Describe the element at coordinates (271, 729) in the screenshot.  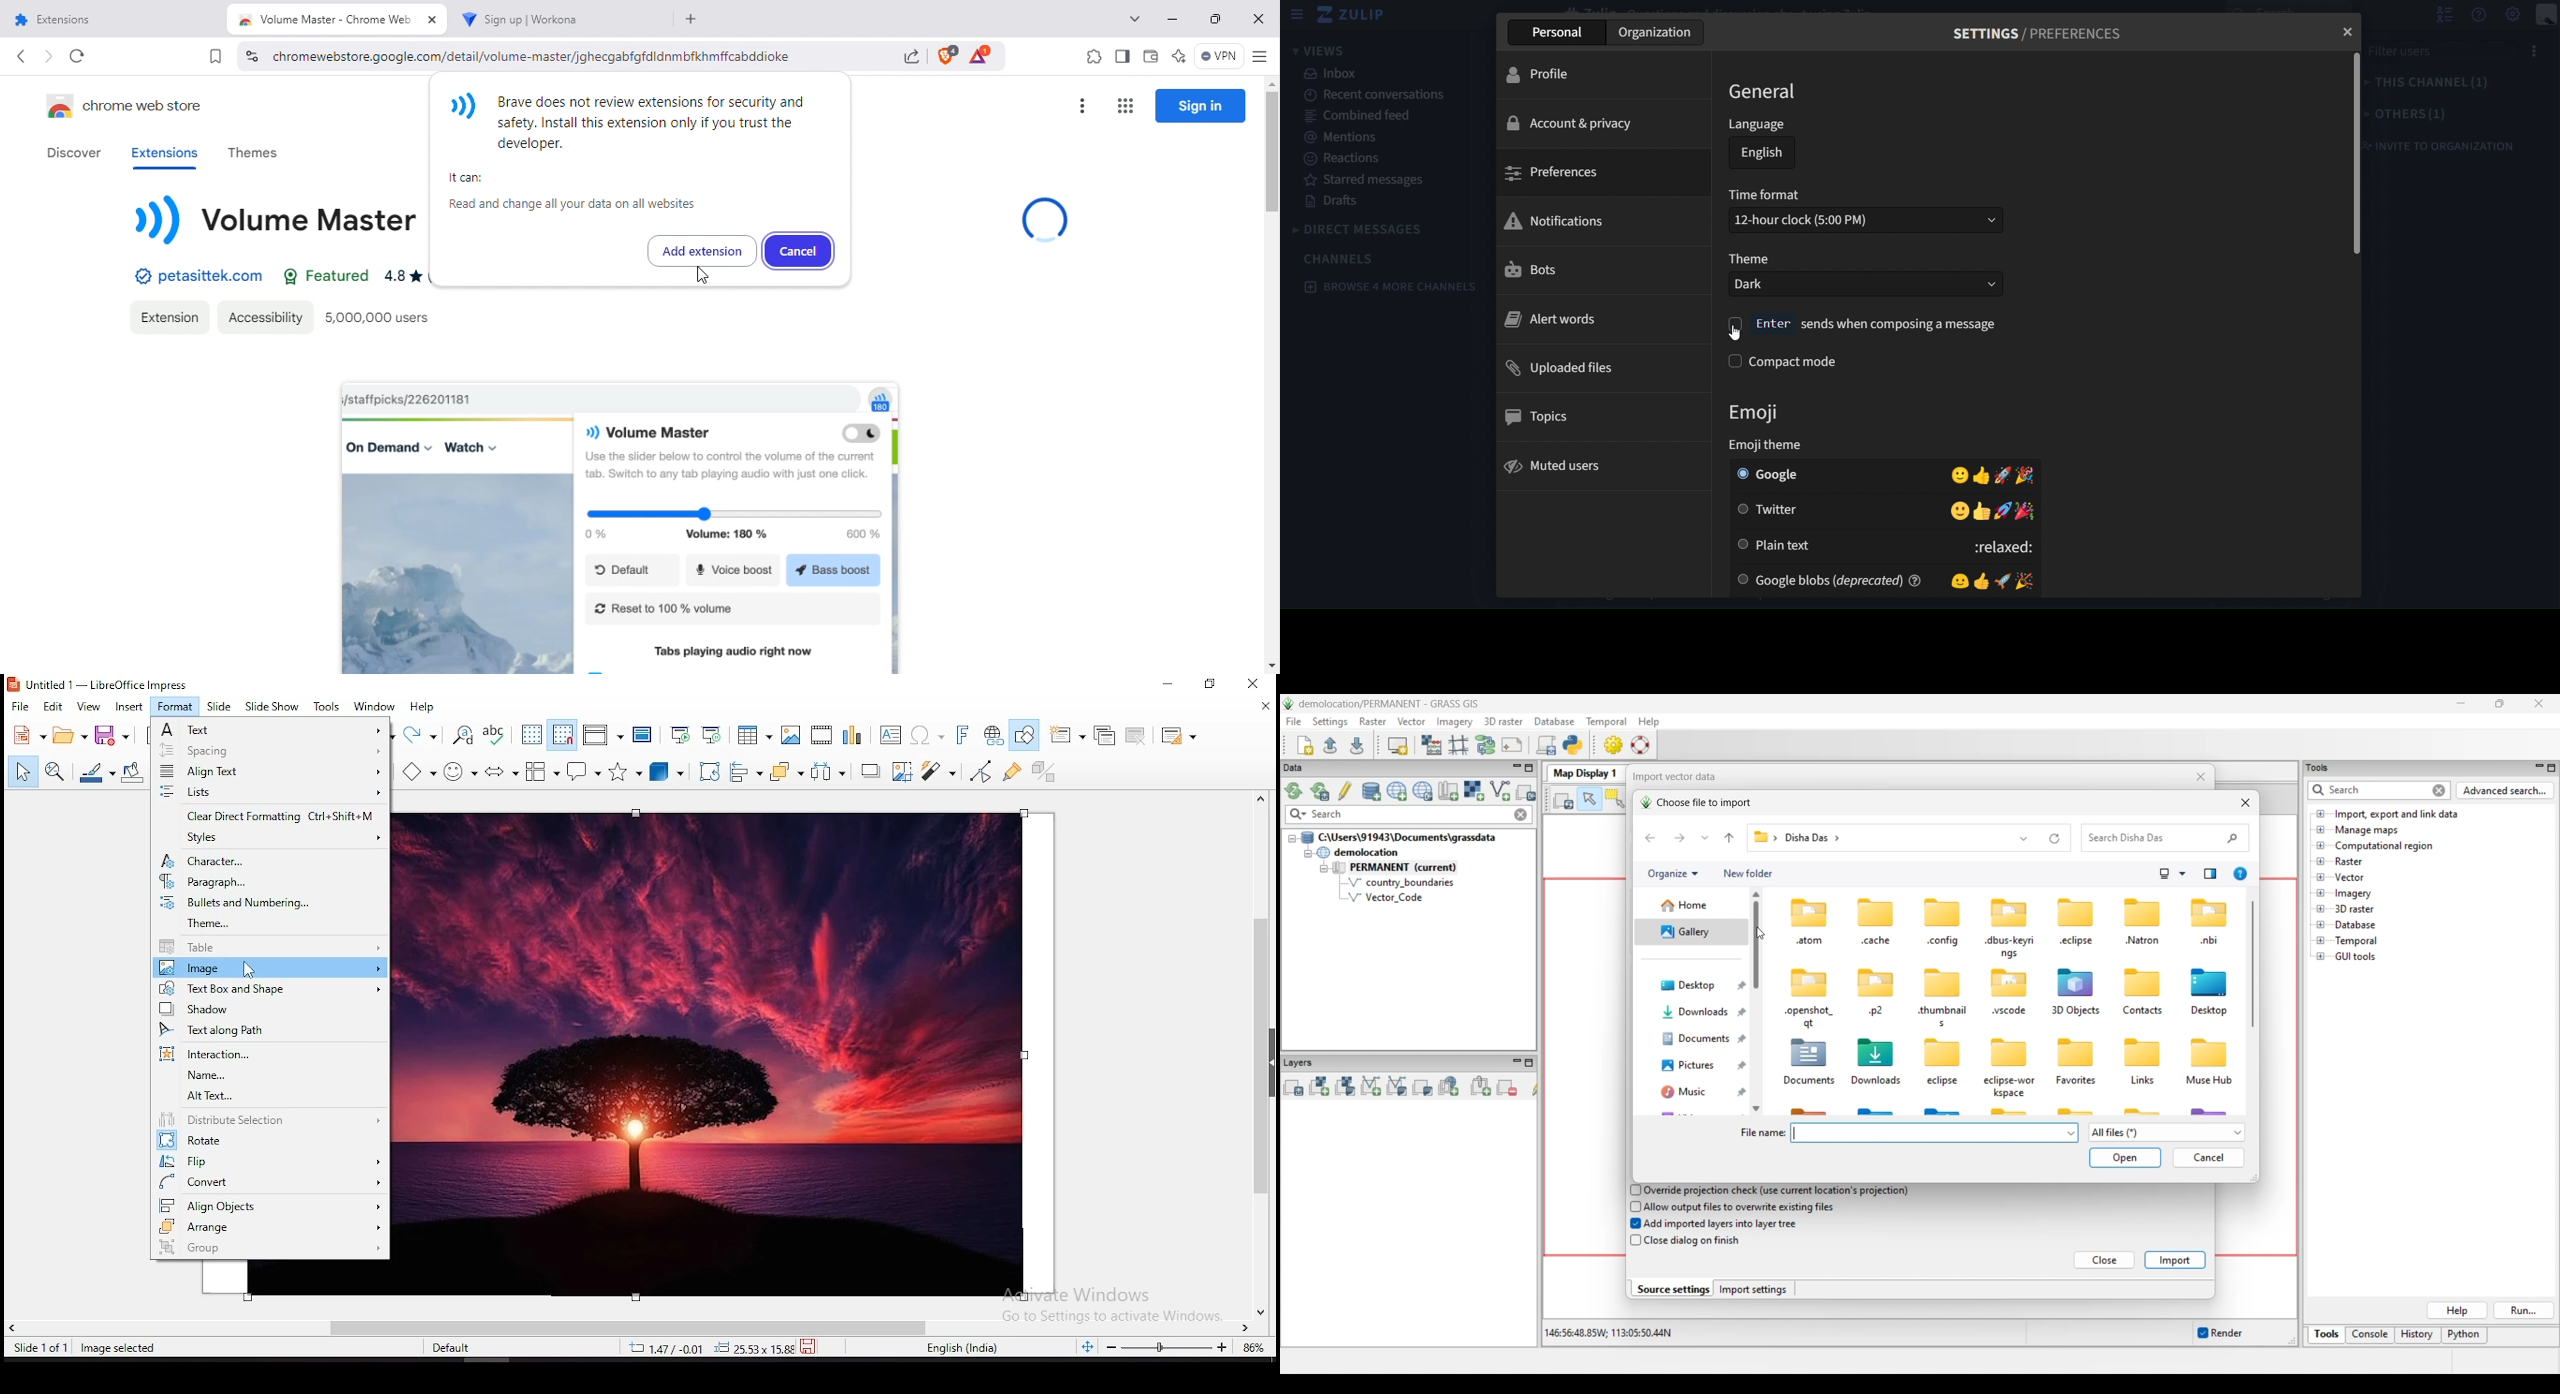
I see `text` at that location.